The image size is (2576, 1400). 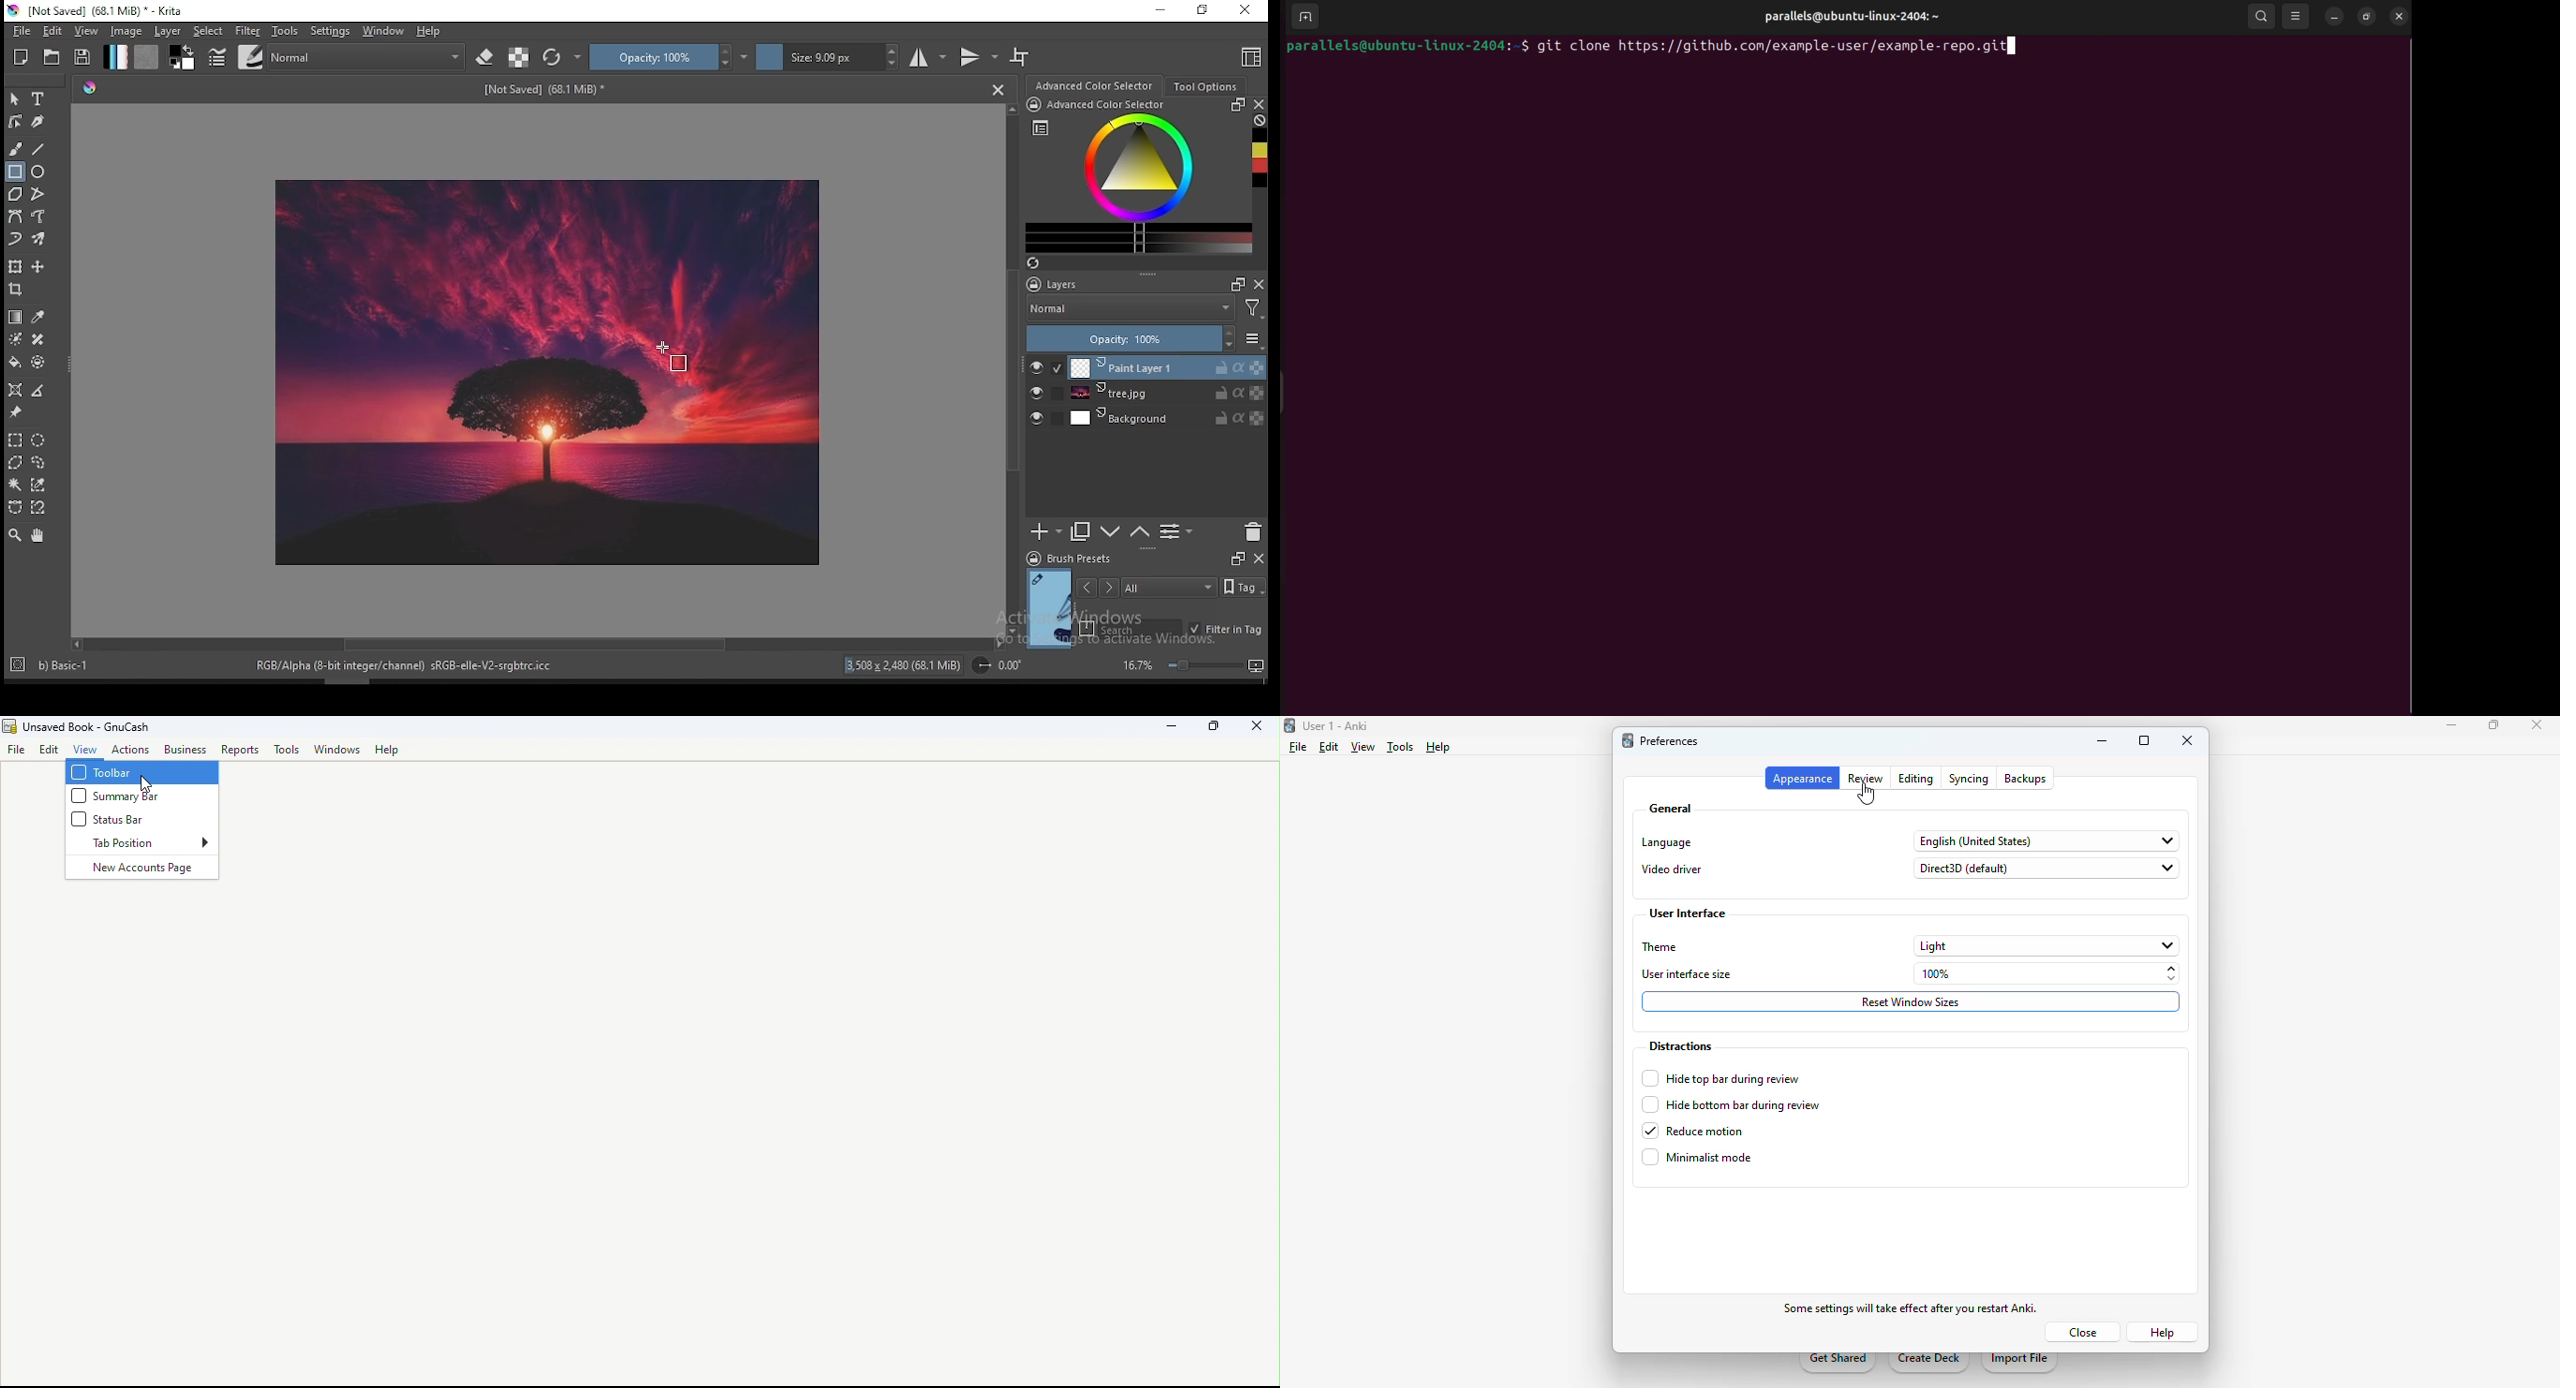 What do you see at coordinates (1929, 1363) in the screenshot?
I see `create deck` at bounding box center [1929, 1363].